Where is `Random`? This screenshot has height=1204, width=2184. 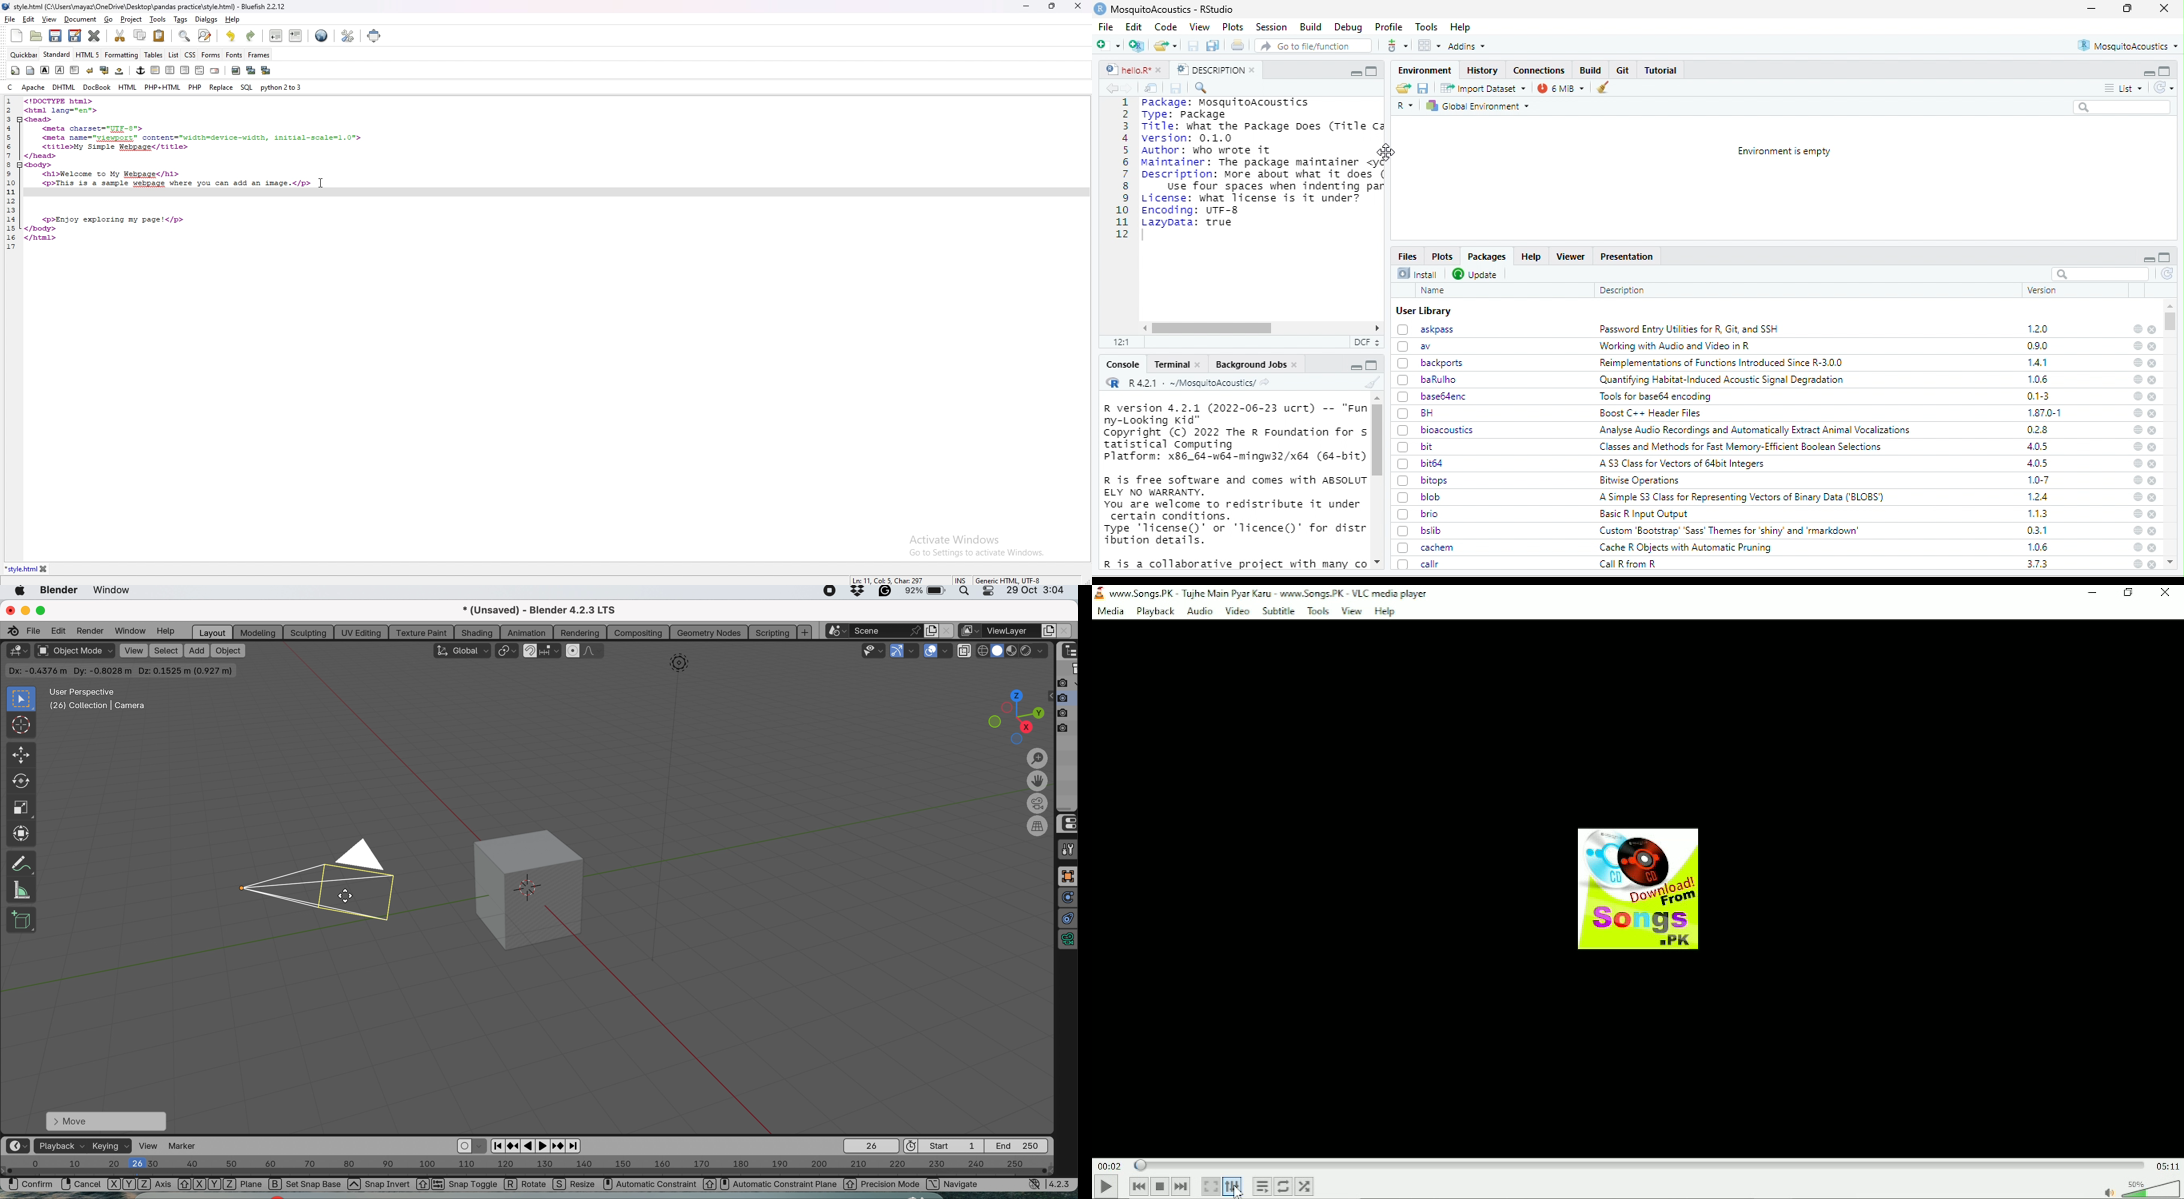 Random is located at coordinates (1304, 1186).